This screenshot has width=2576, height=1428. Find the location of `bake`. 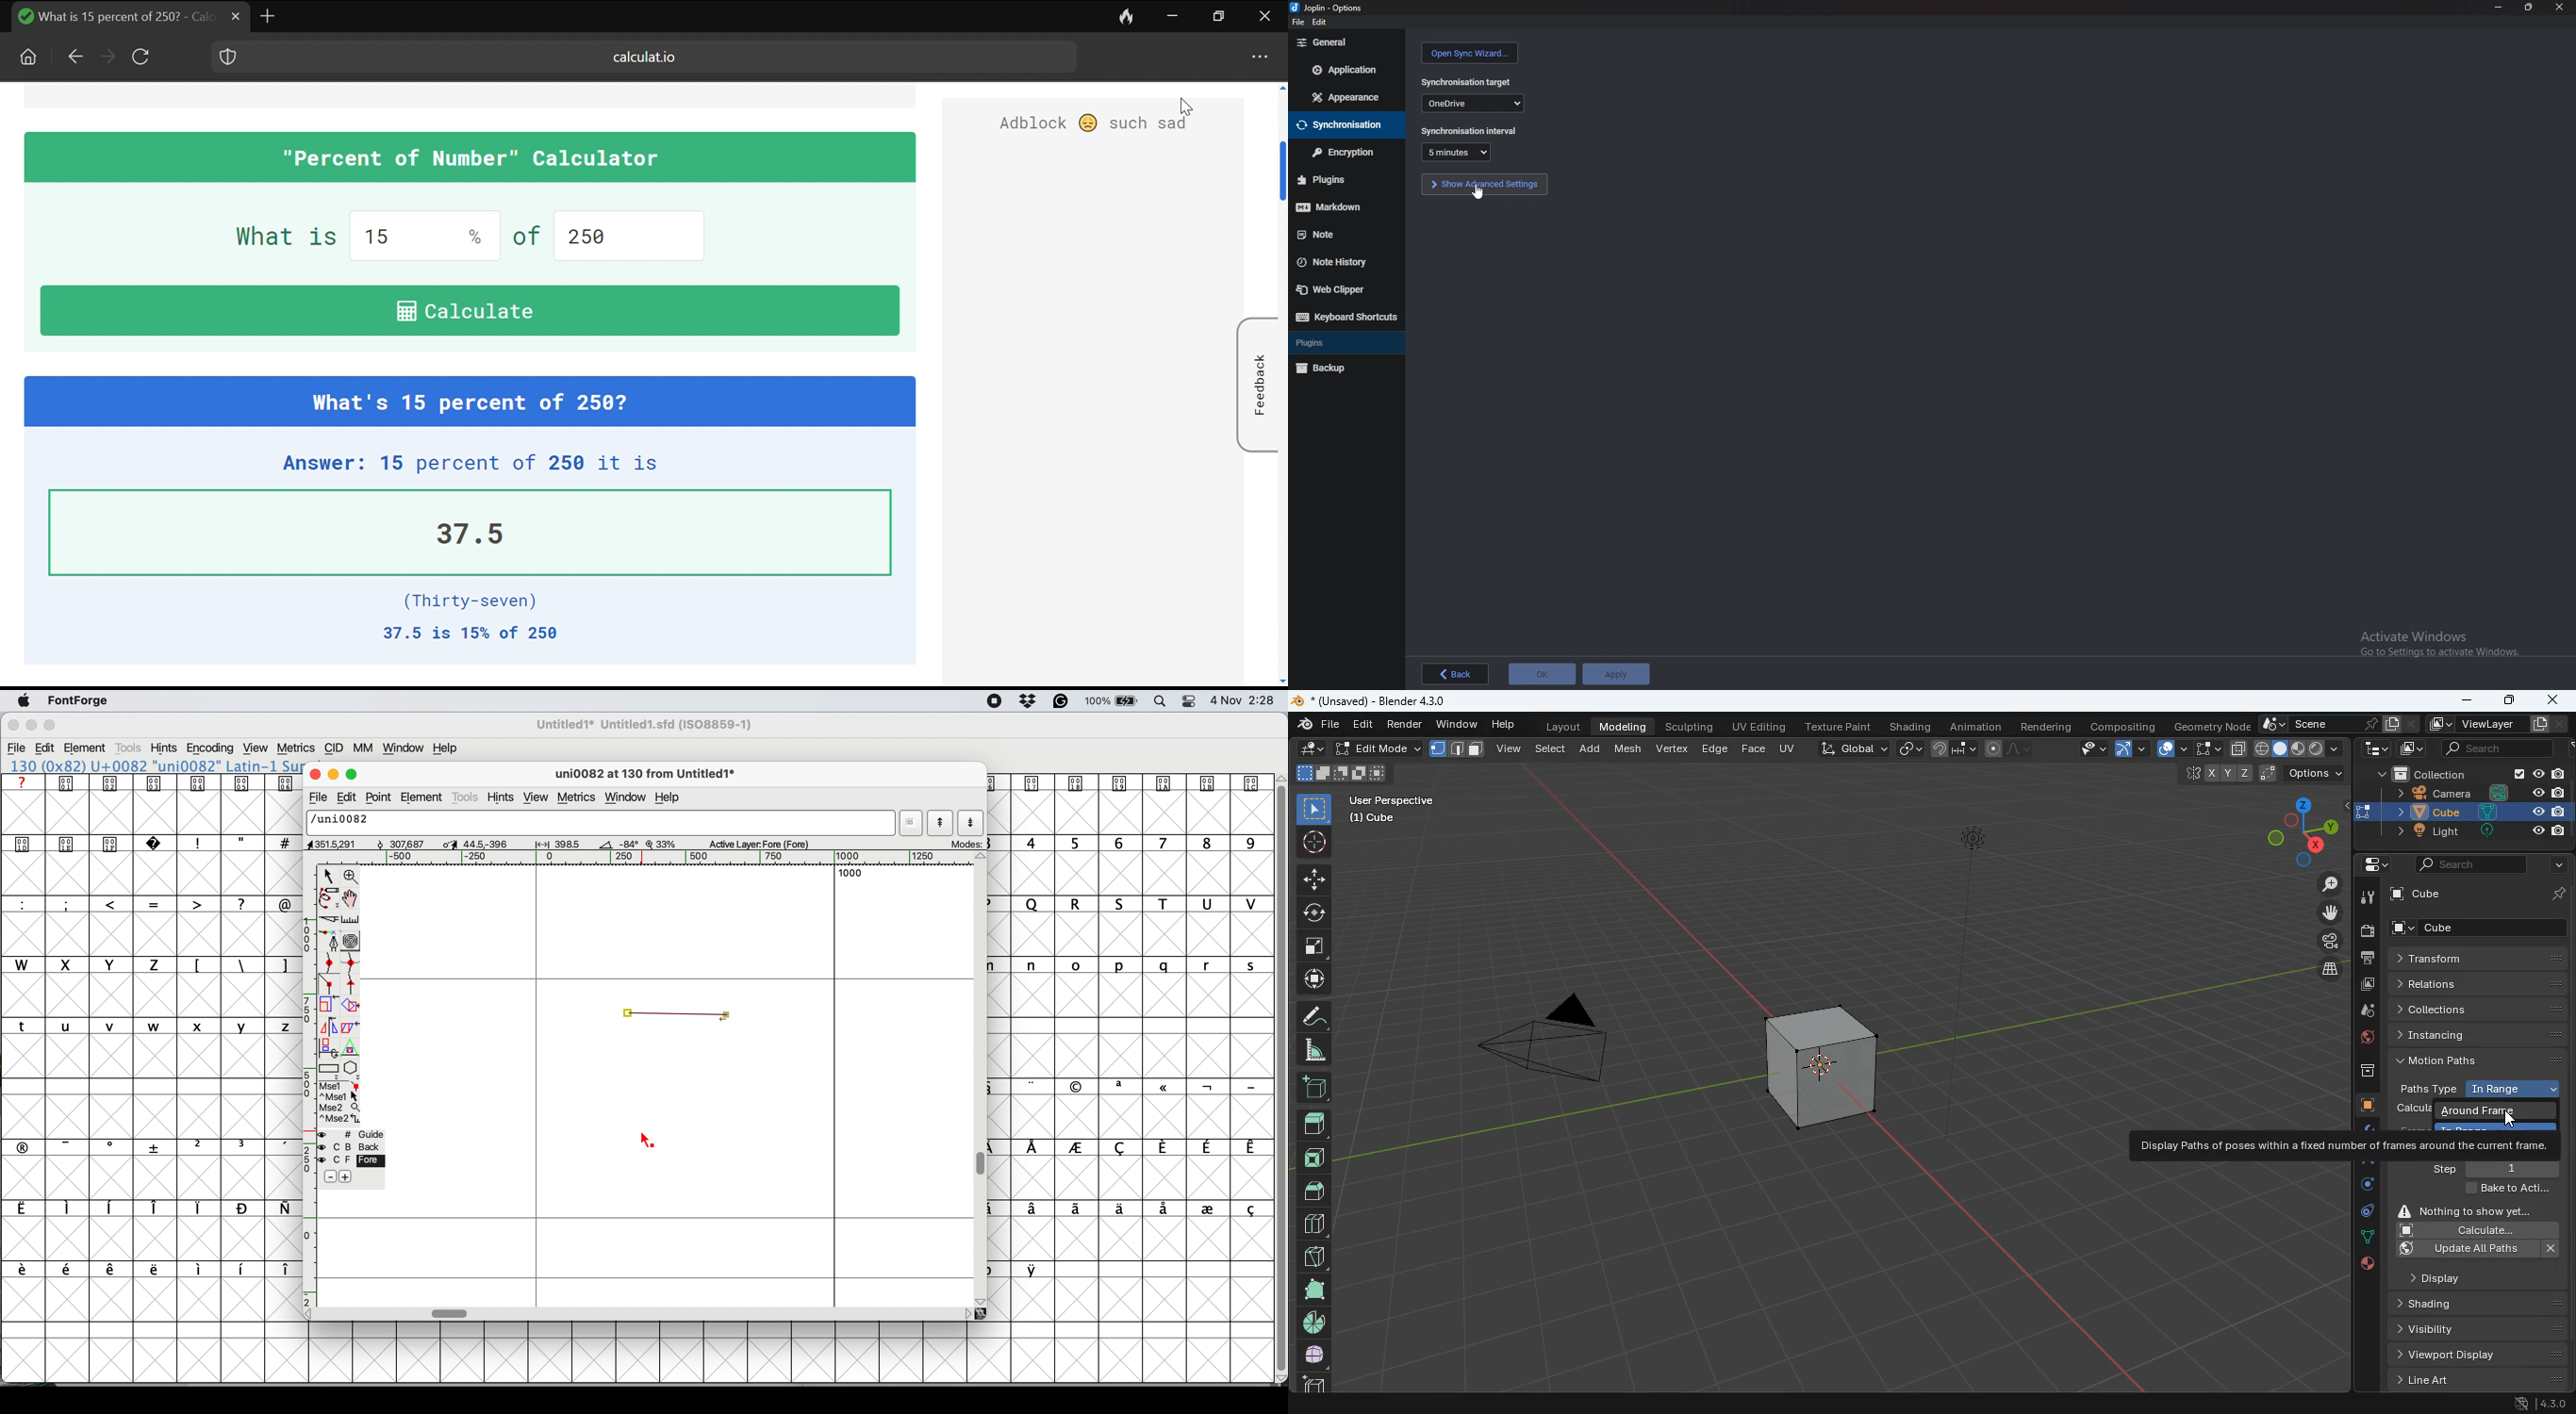

bake is located at coordinates (2503, 1190).